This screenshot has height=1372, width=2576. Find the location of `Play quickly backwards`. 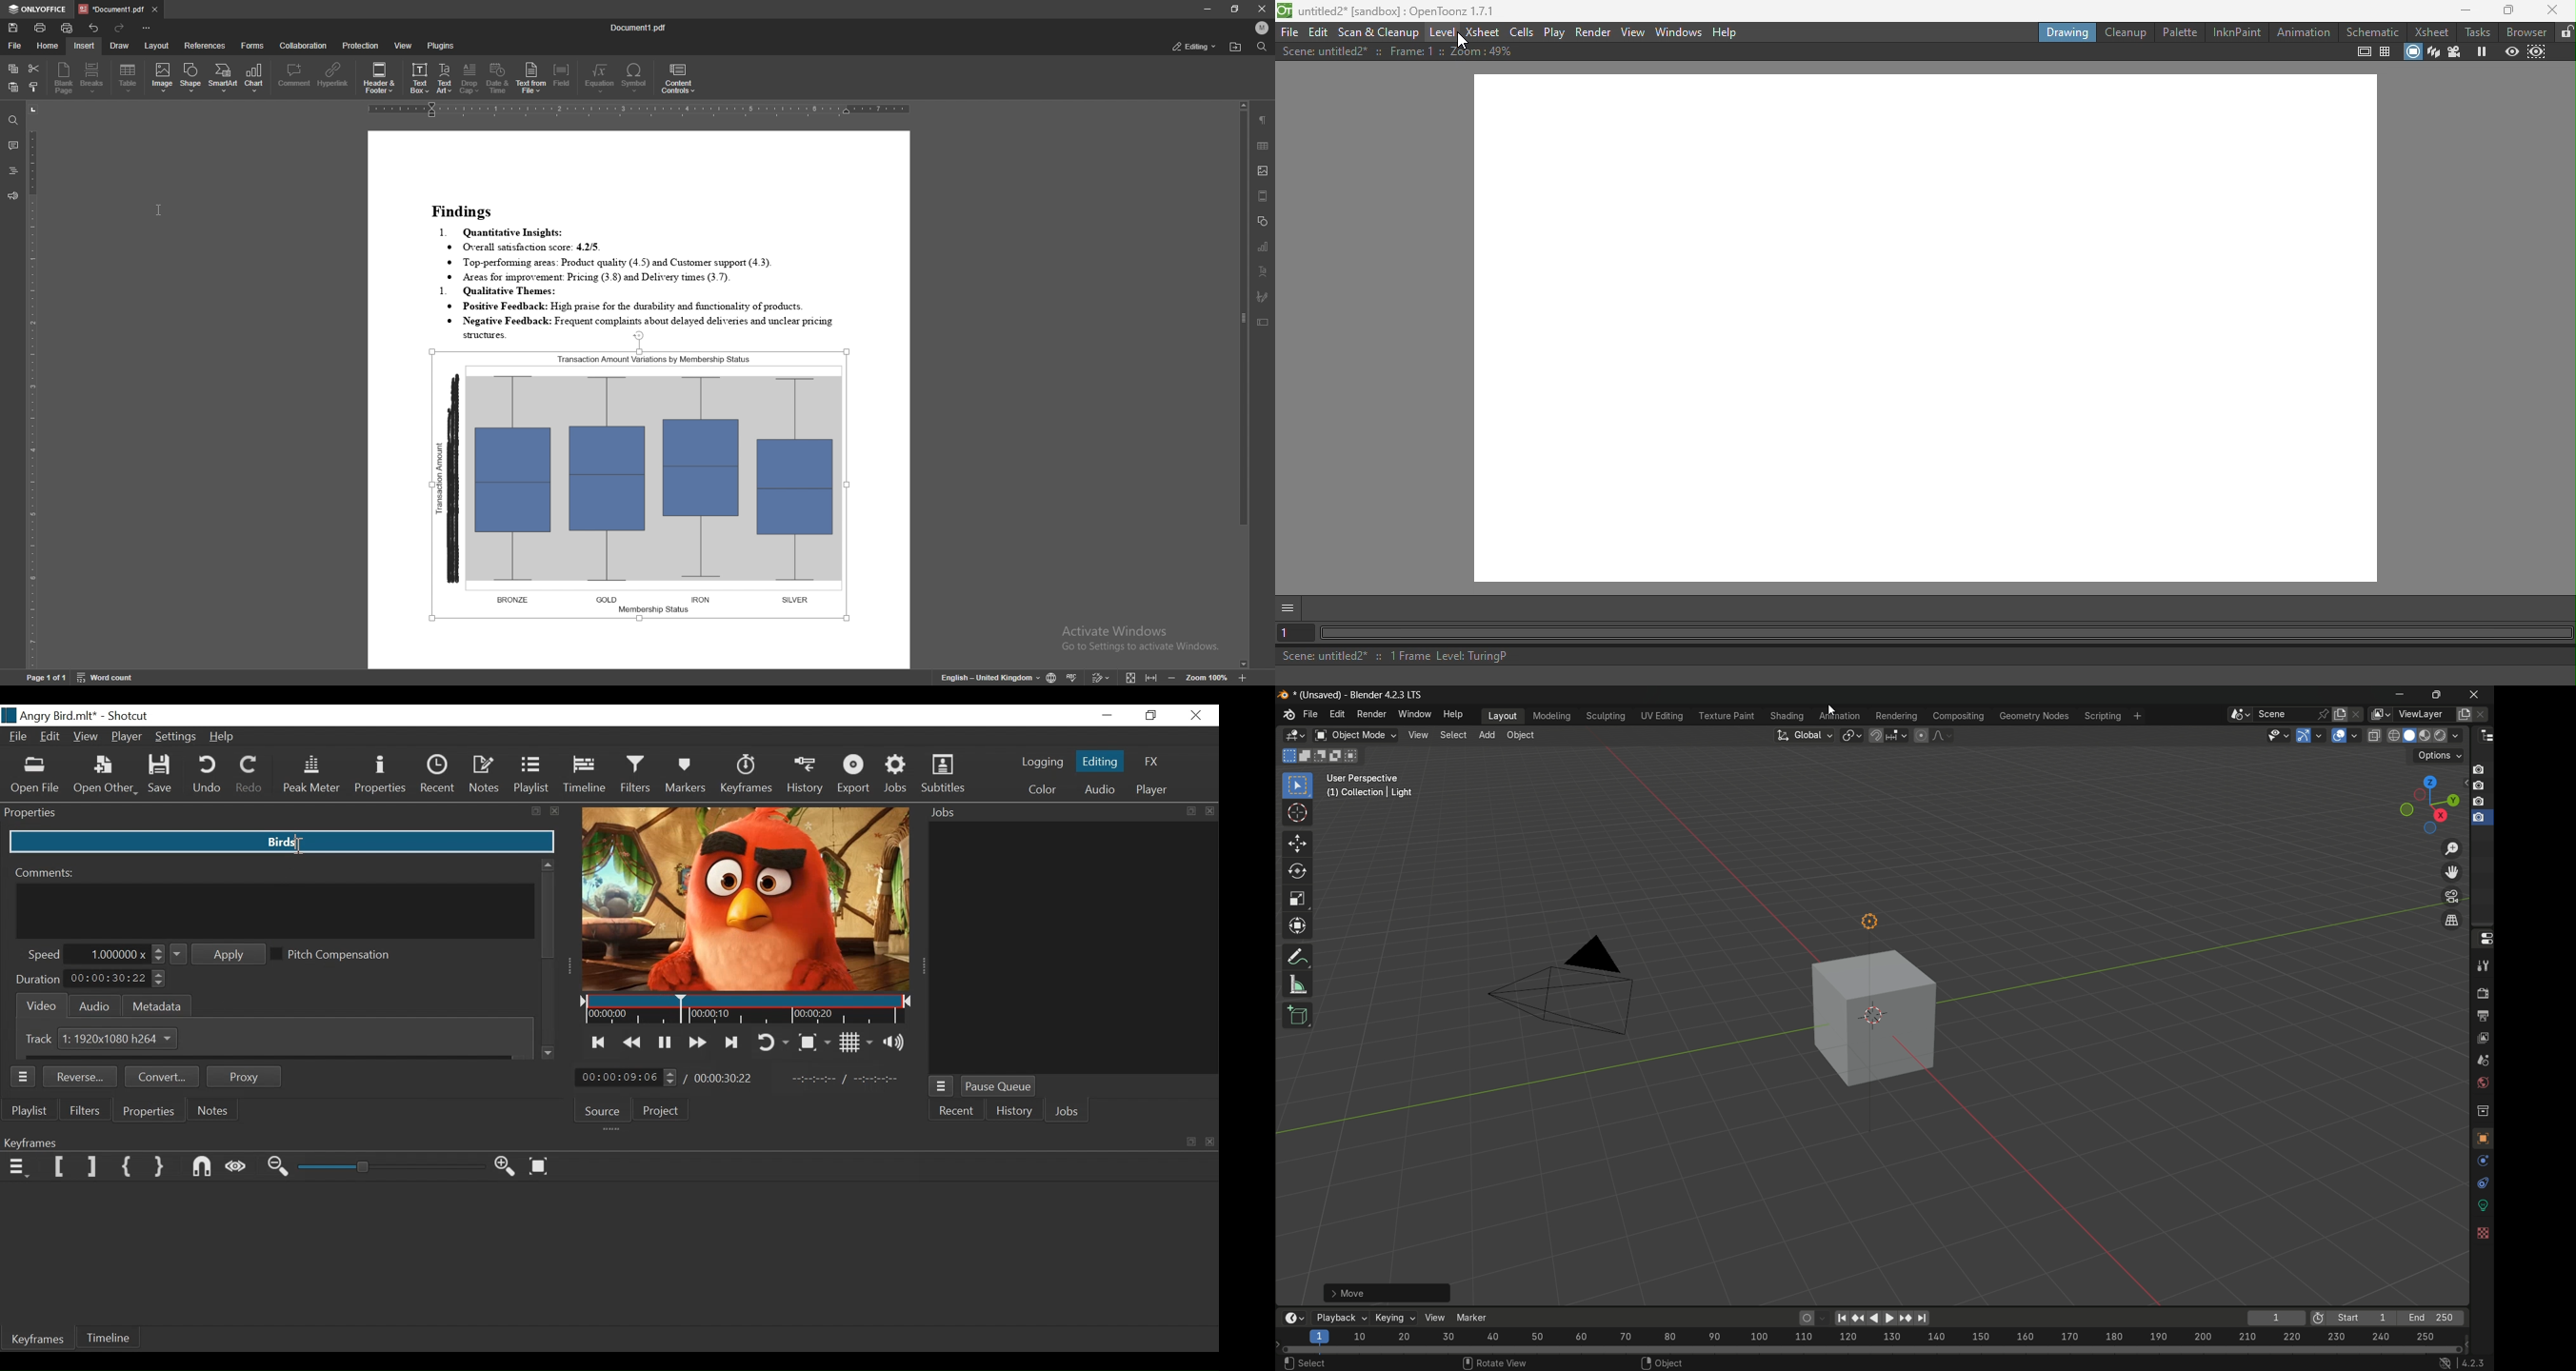

Play quickly backwards is located at coordinates (633, 1042).